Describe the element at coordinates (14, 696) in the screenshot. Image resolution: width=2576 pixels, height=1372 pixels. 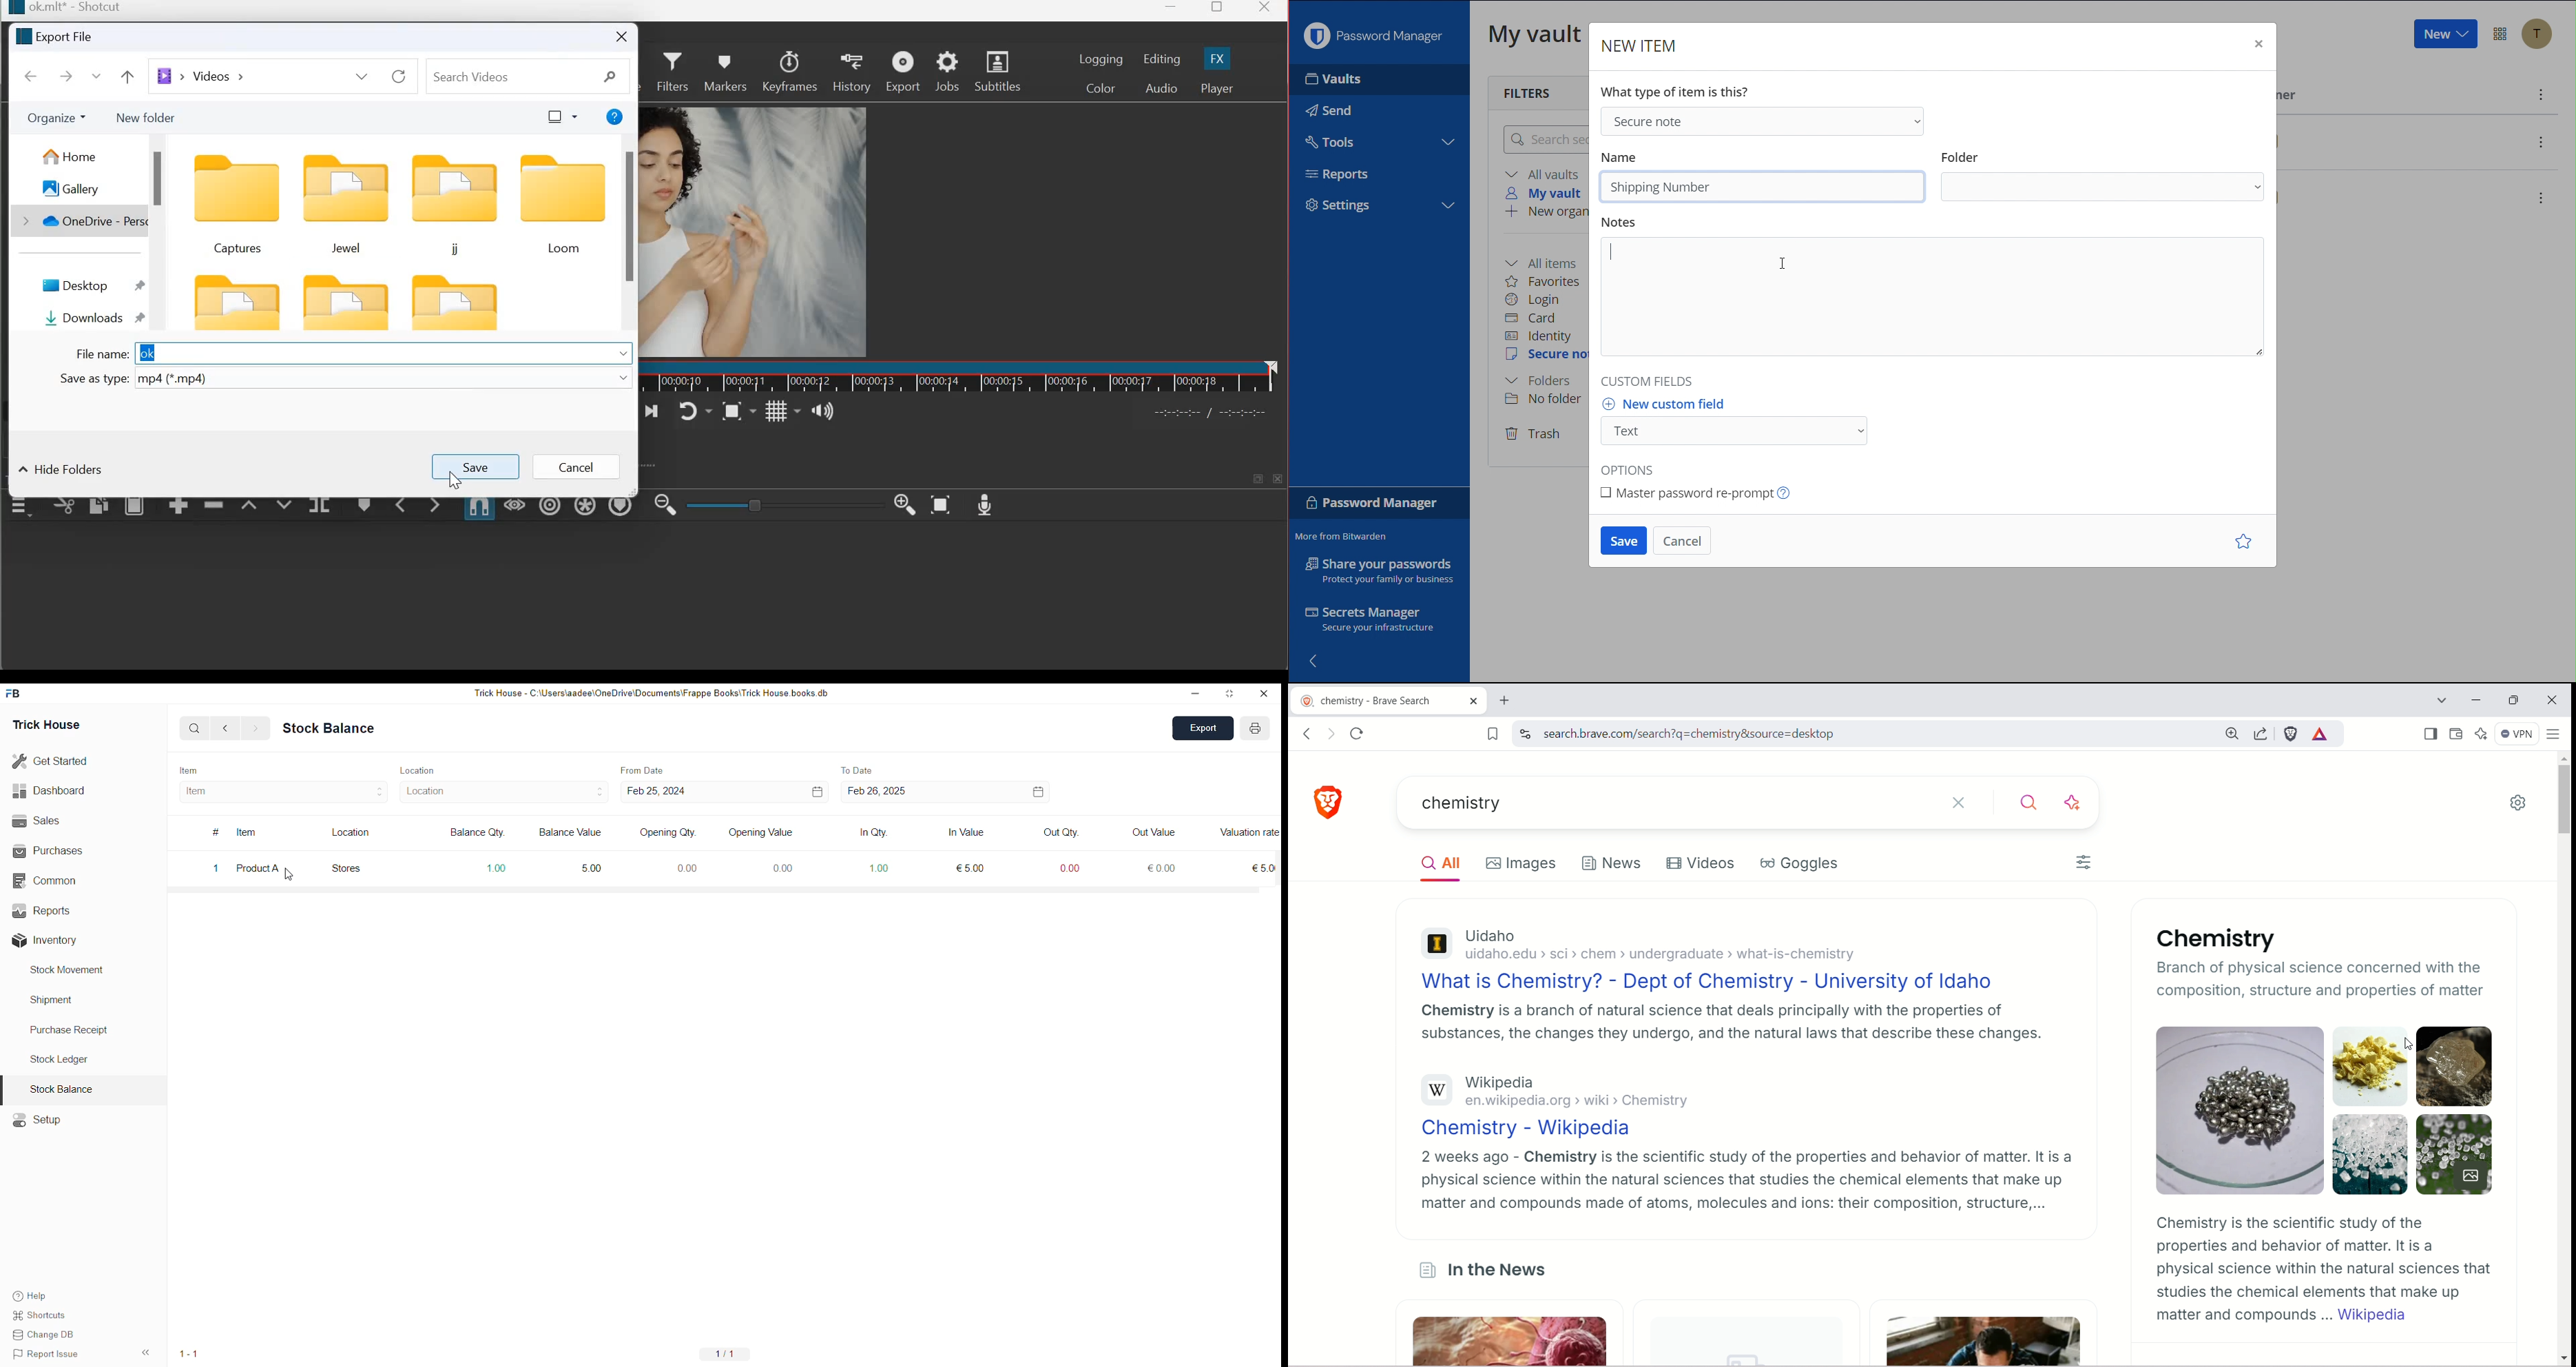
I see `Frappe Books logo` at that location.